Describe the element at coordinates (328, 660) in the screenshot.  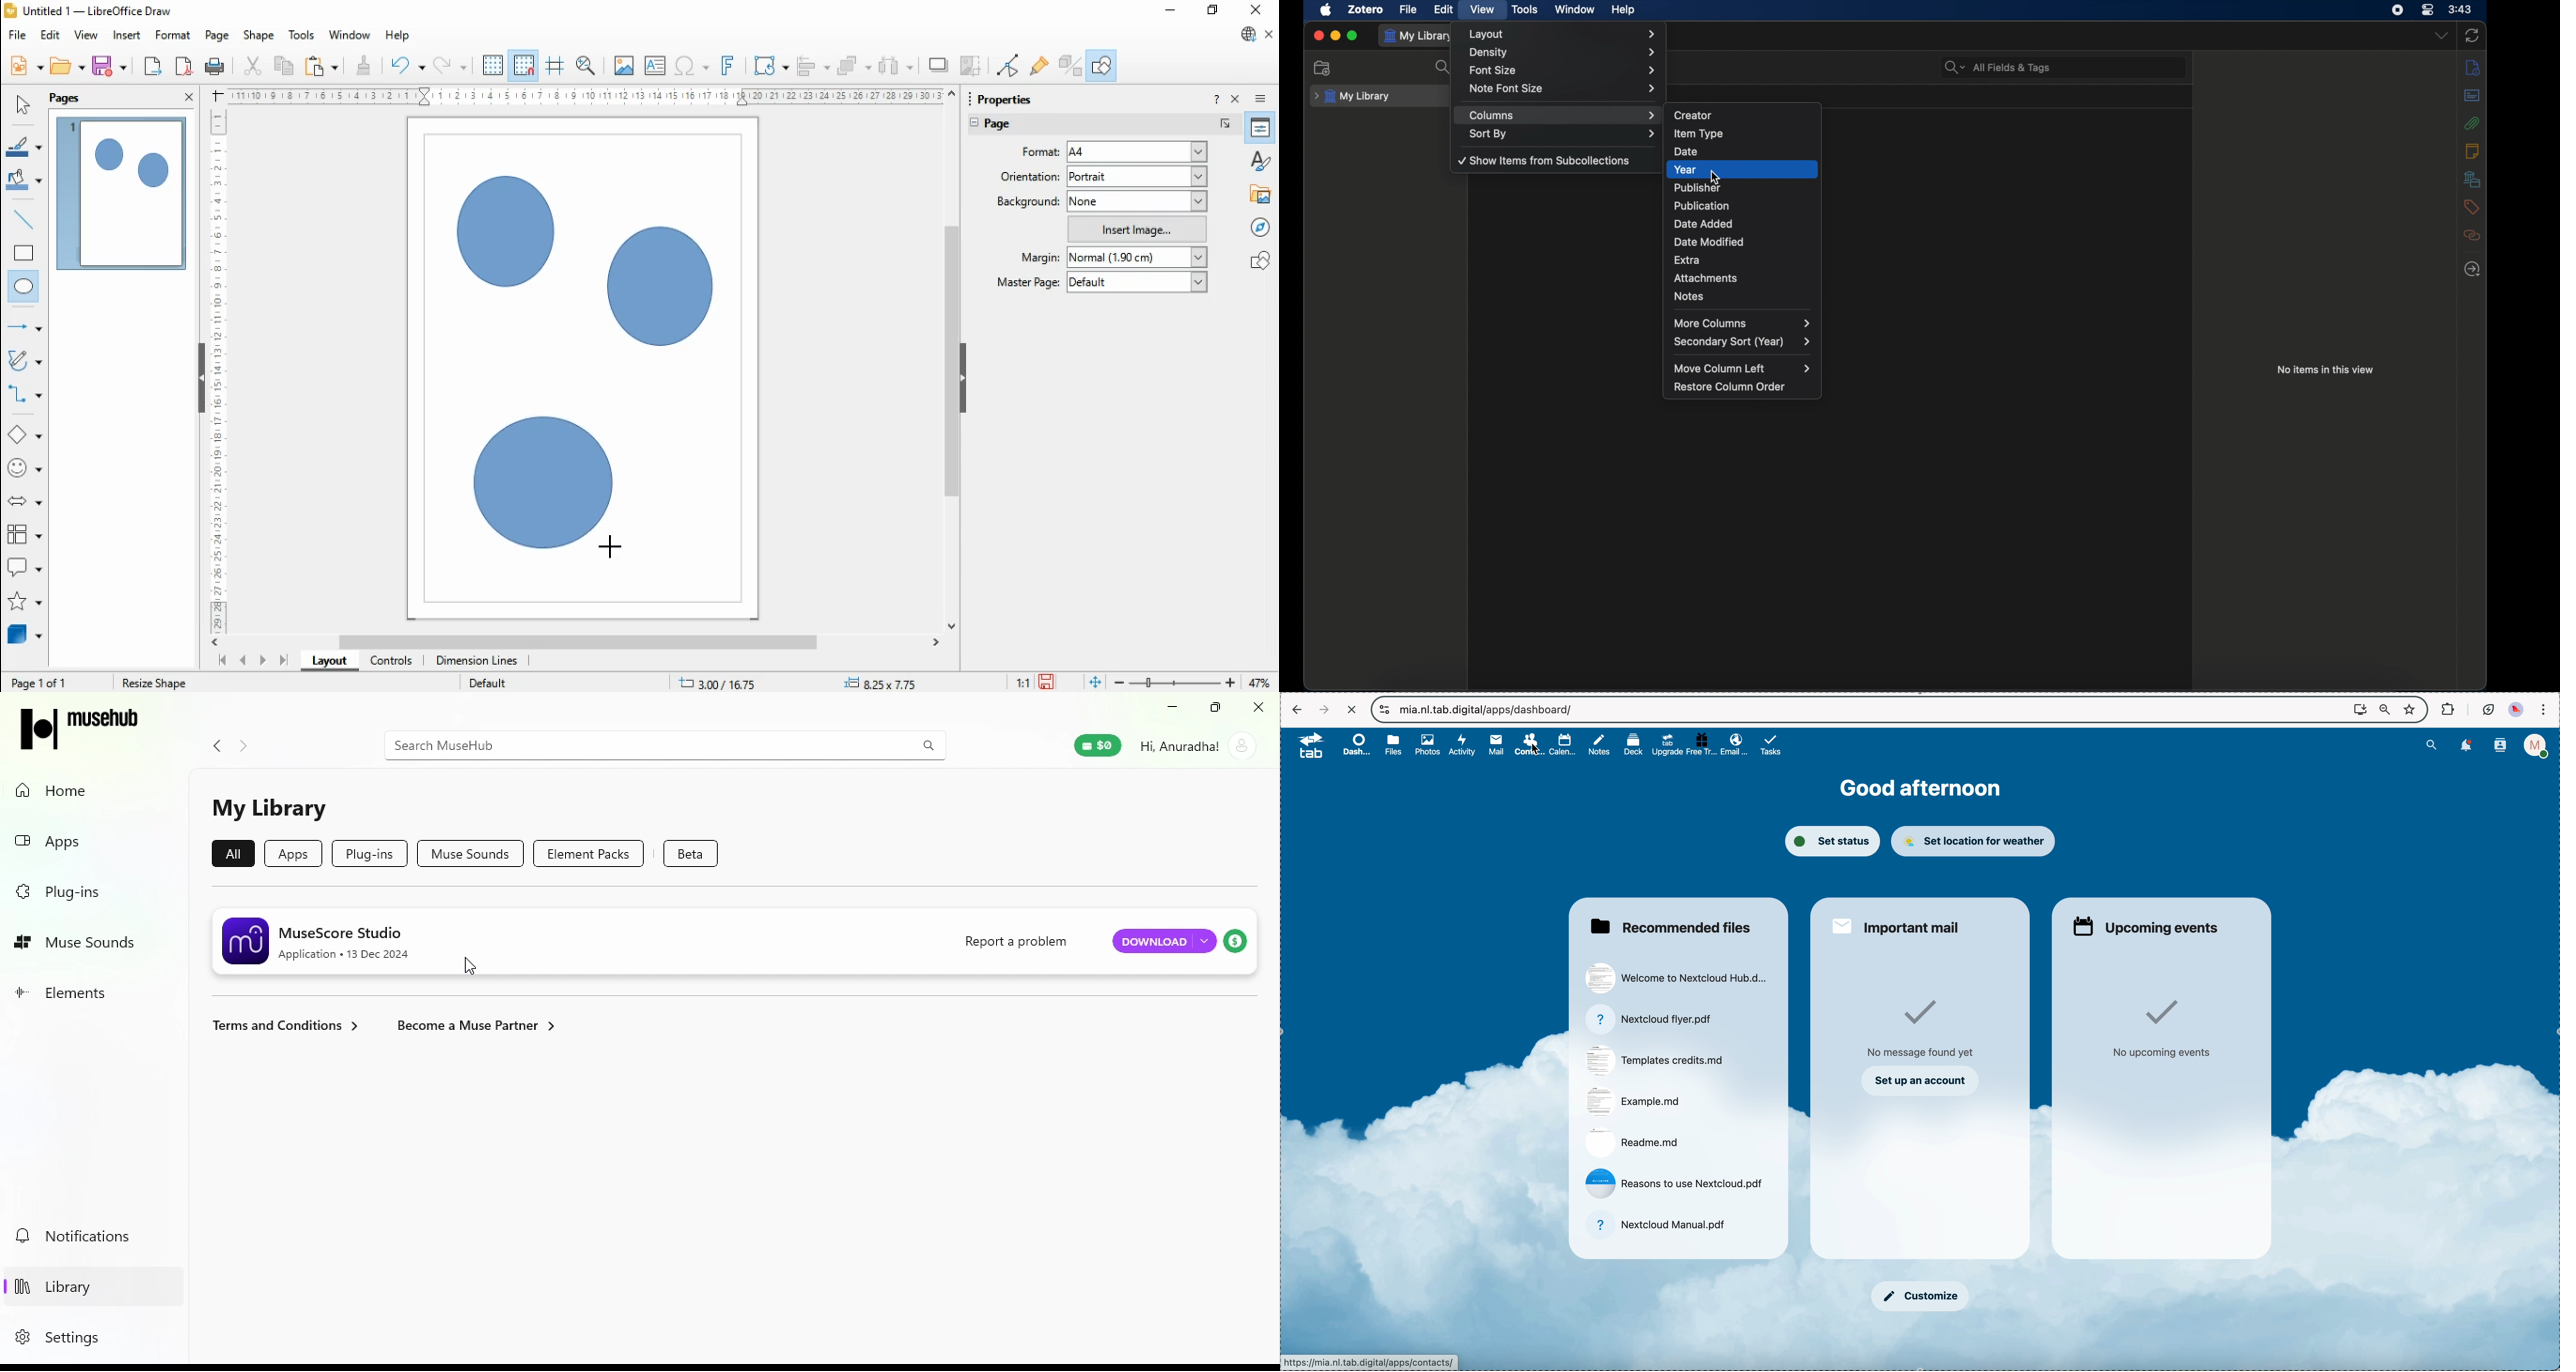
I see `layout` at that location.